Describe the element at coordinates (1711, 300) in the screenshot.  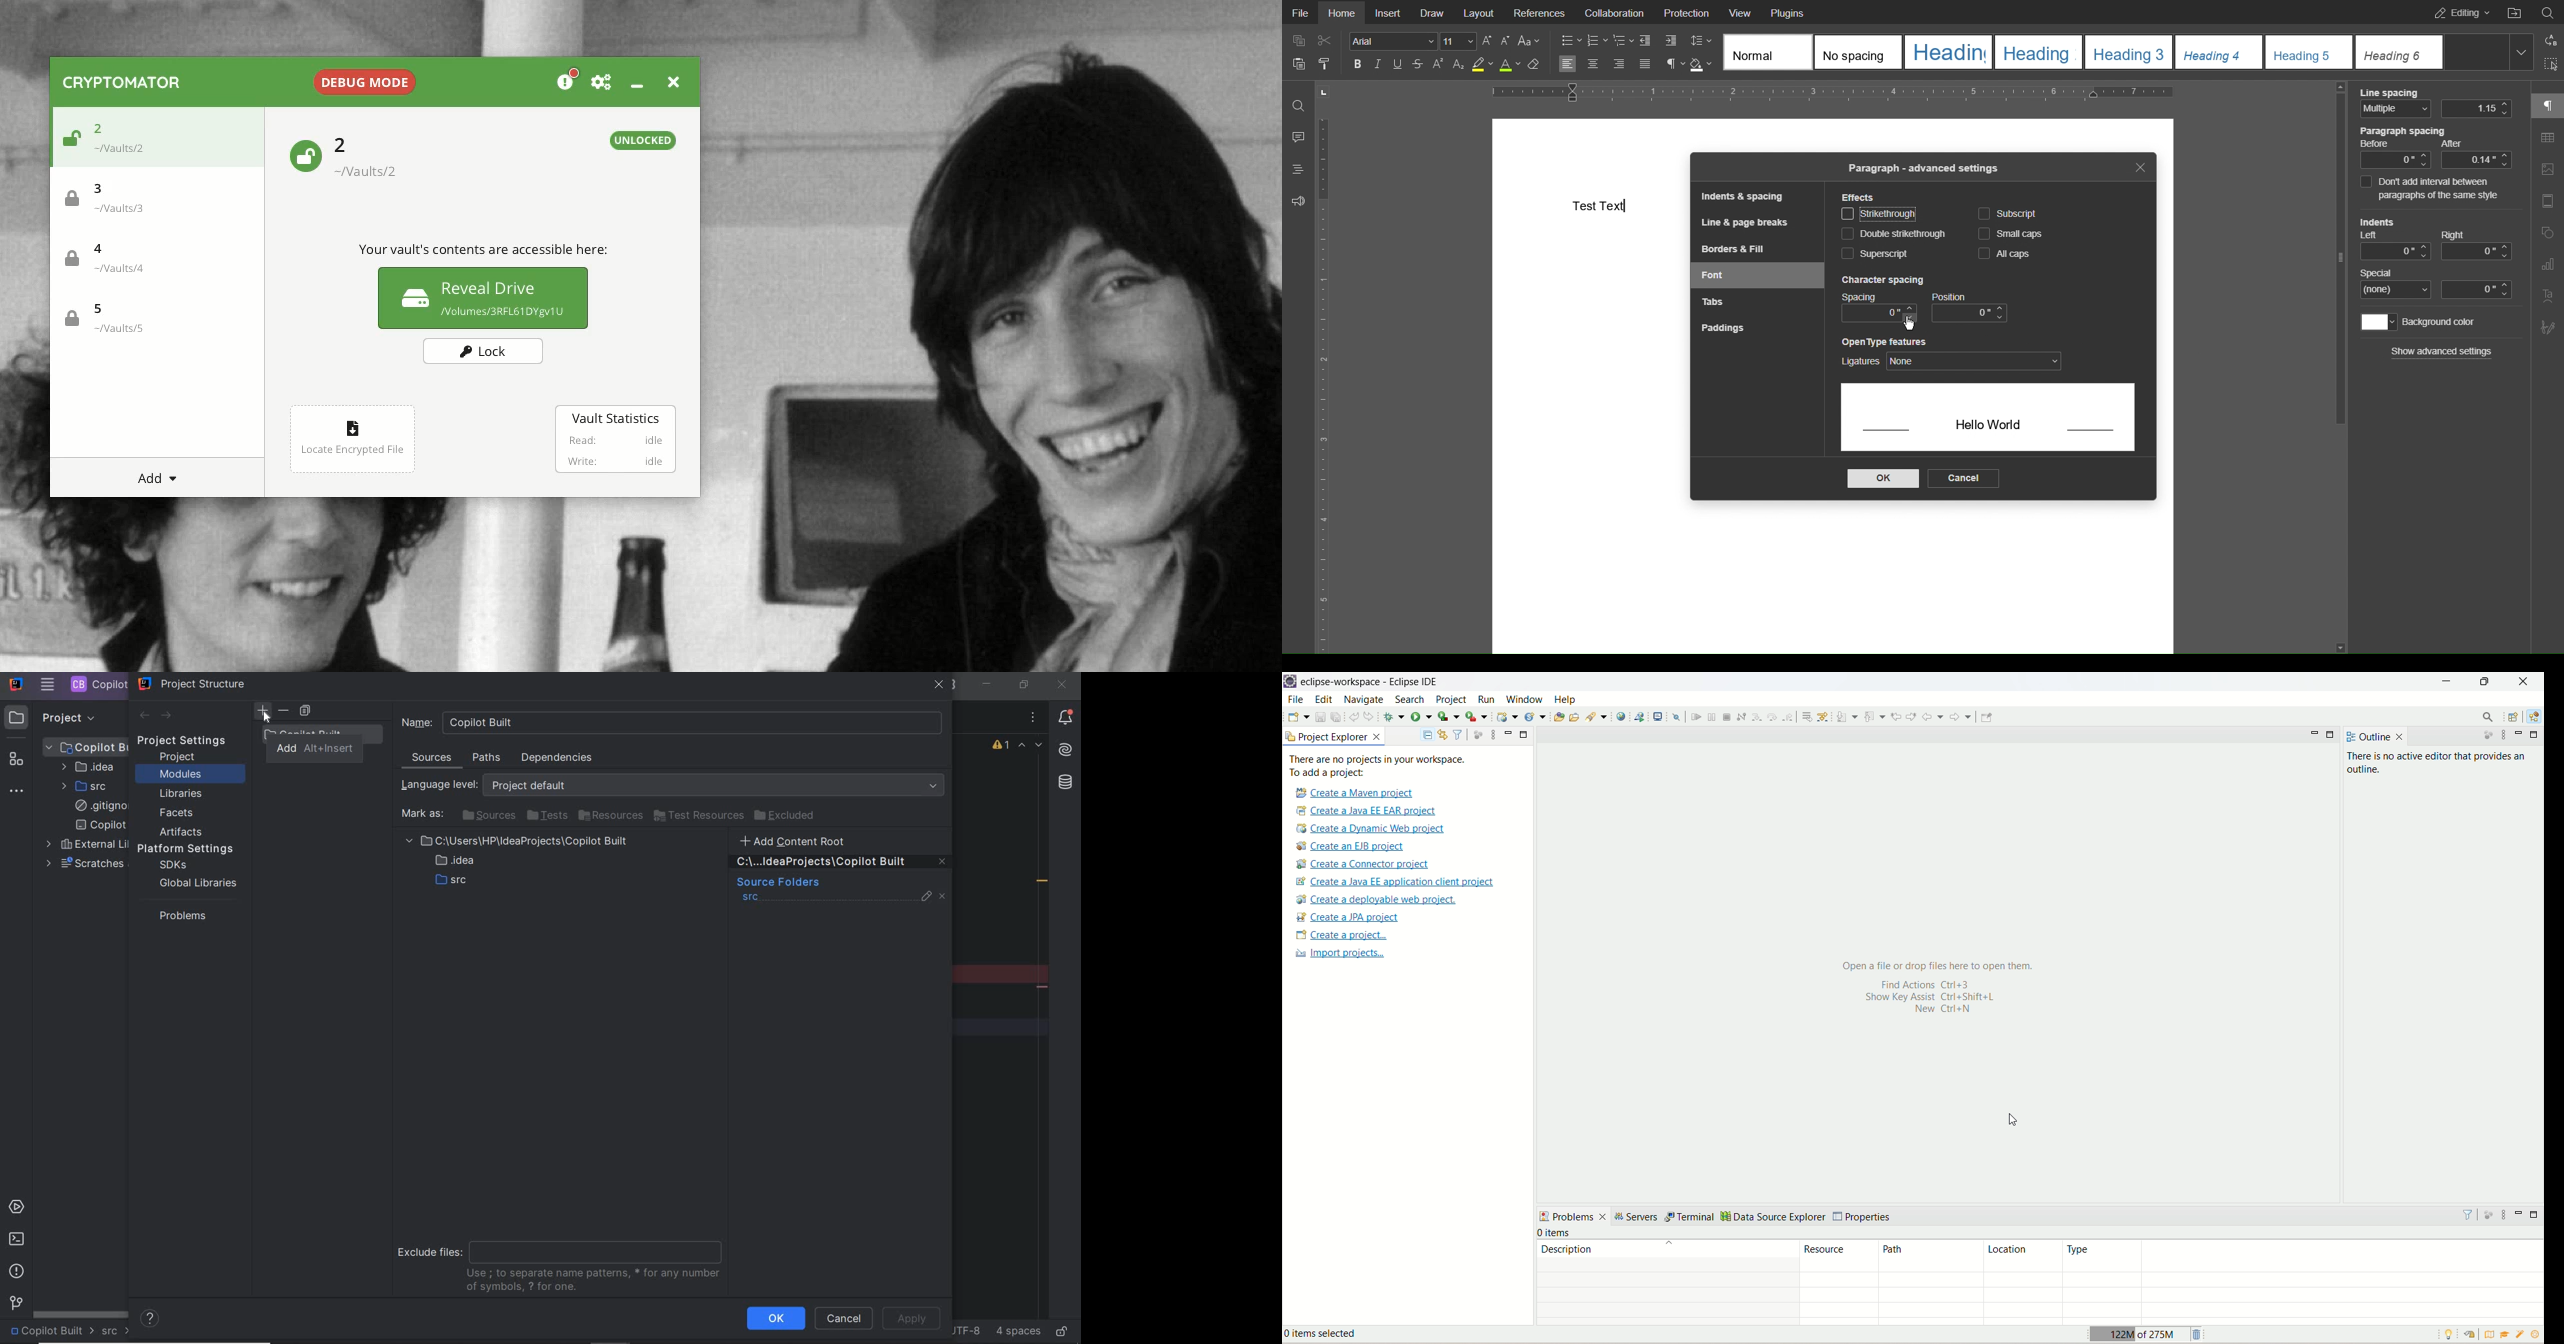
I see `Tabs` at that location.